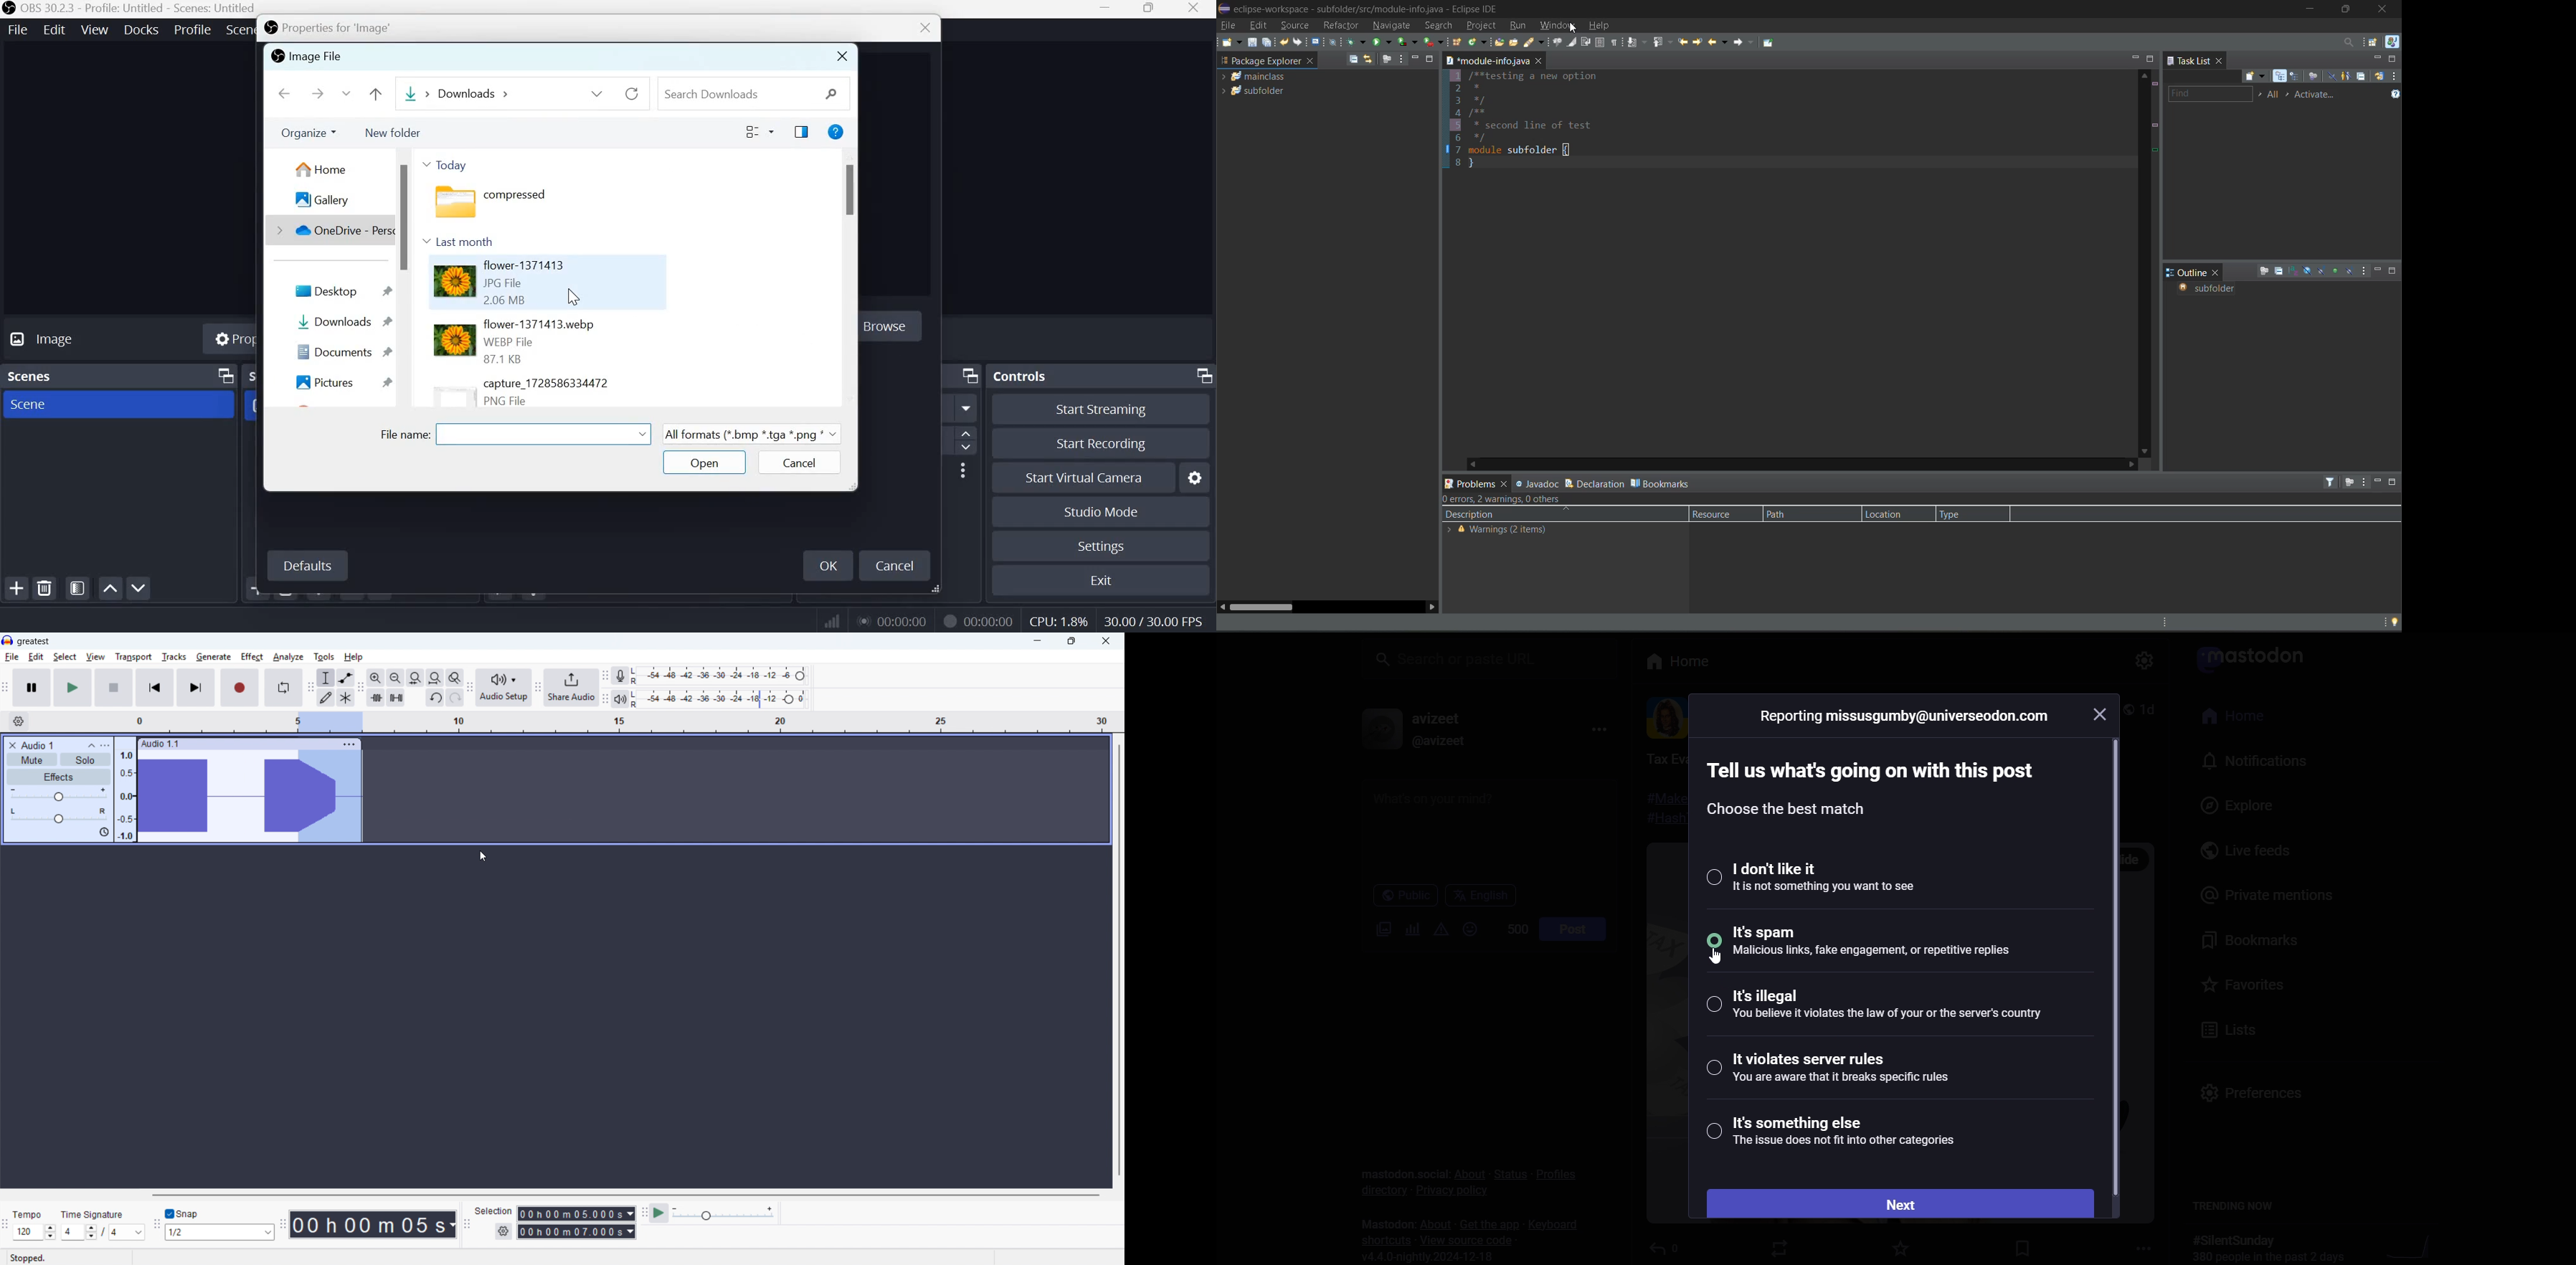 Image resolution: width=2576 pixels, height=1288 pixels. I want to click on Downloads, so click(340, 322).